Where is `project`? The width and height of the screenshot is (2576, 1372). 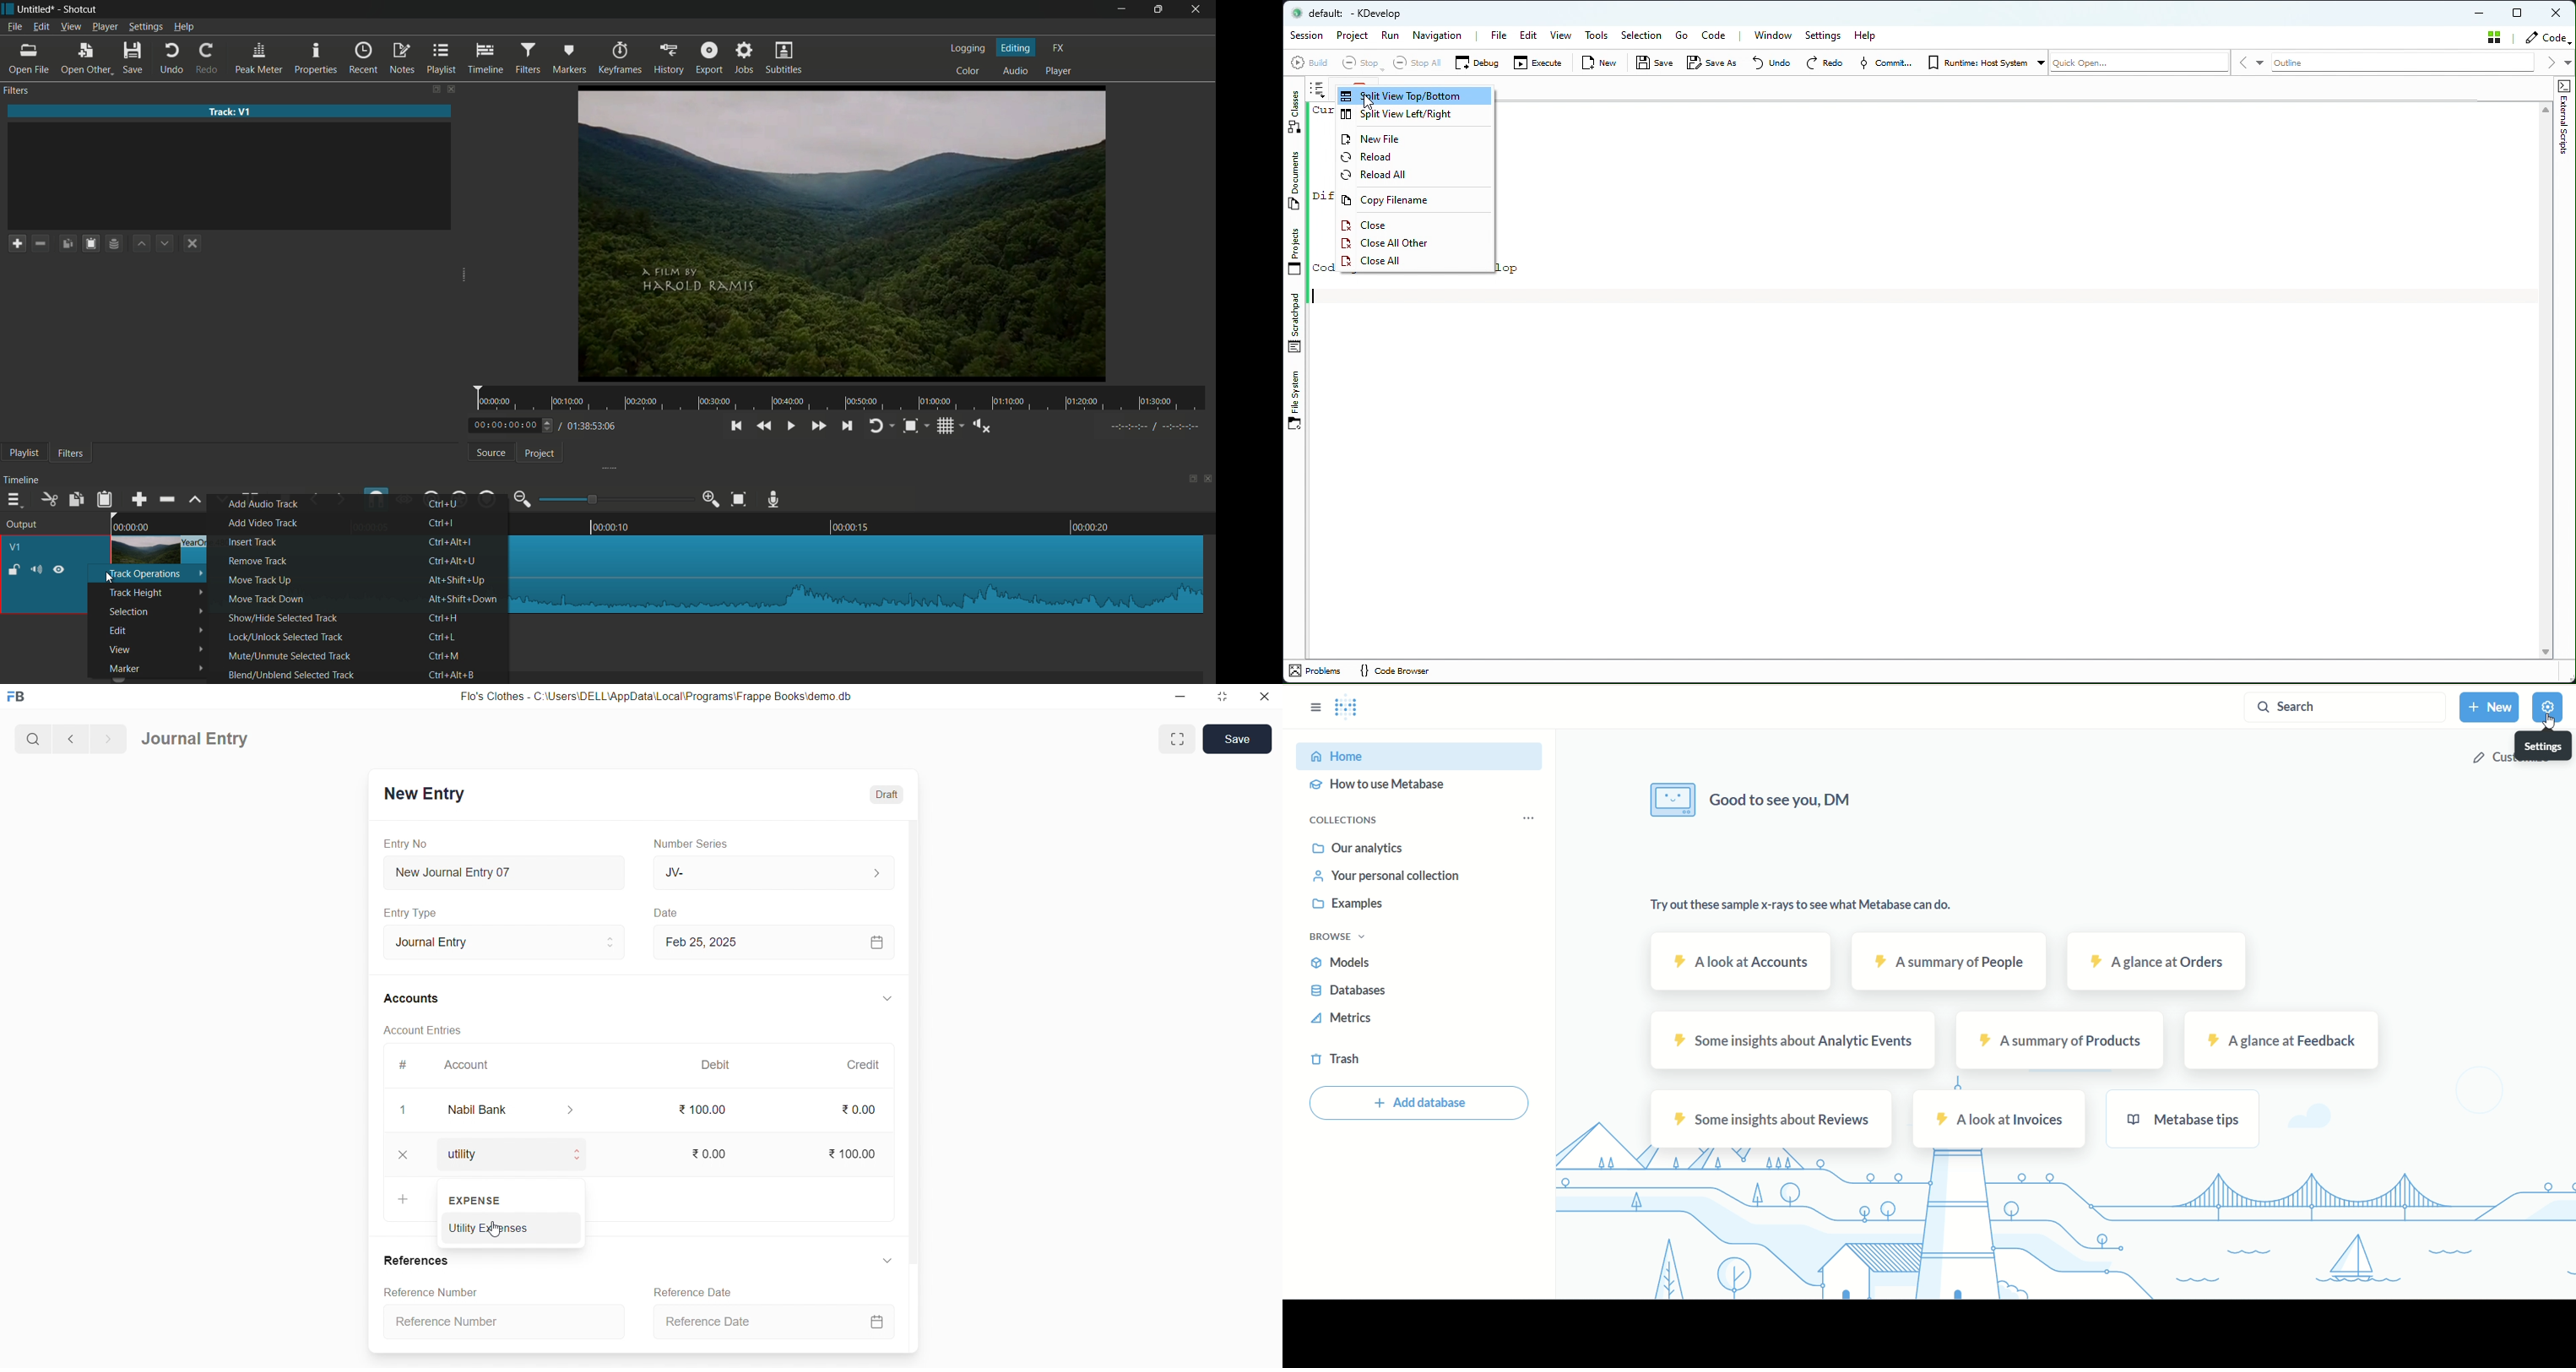 project is located at coordinates (535, 452).